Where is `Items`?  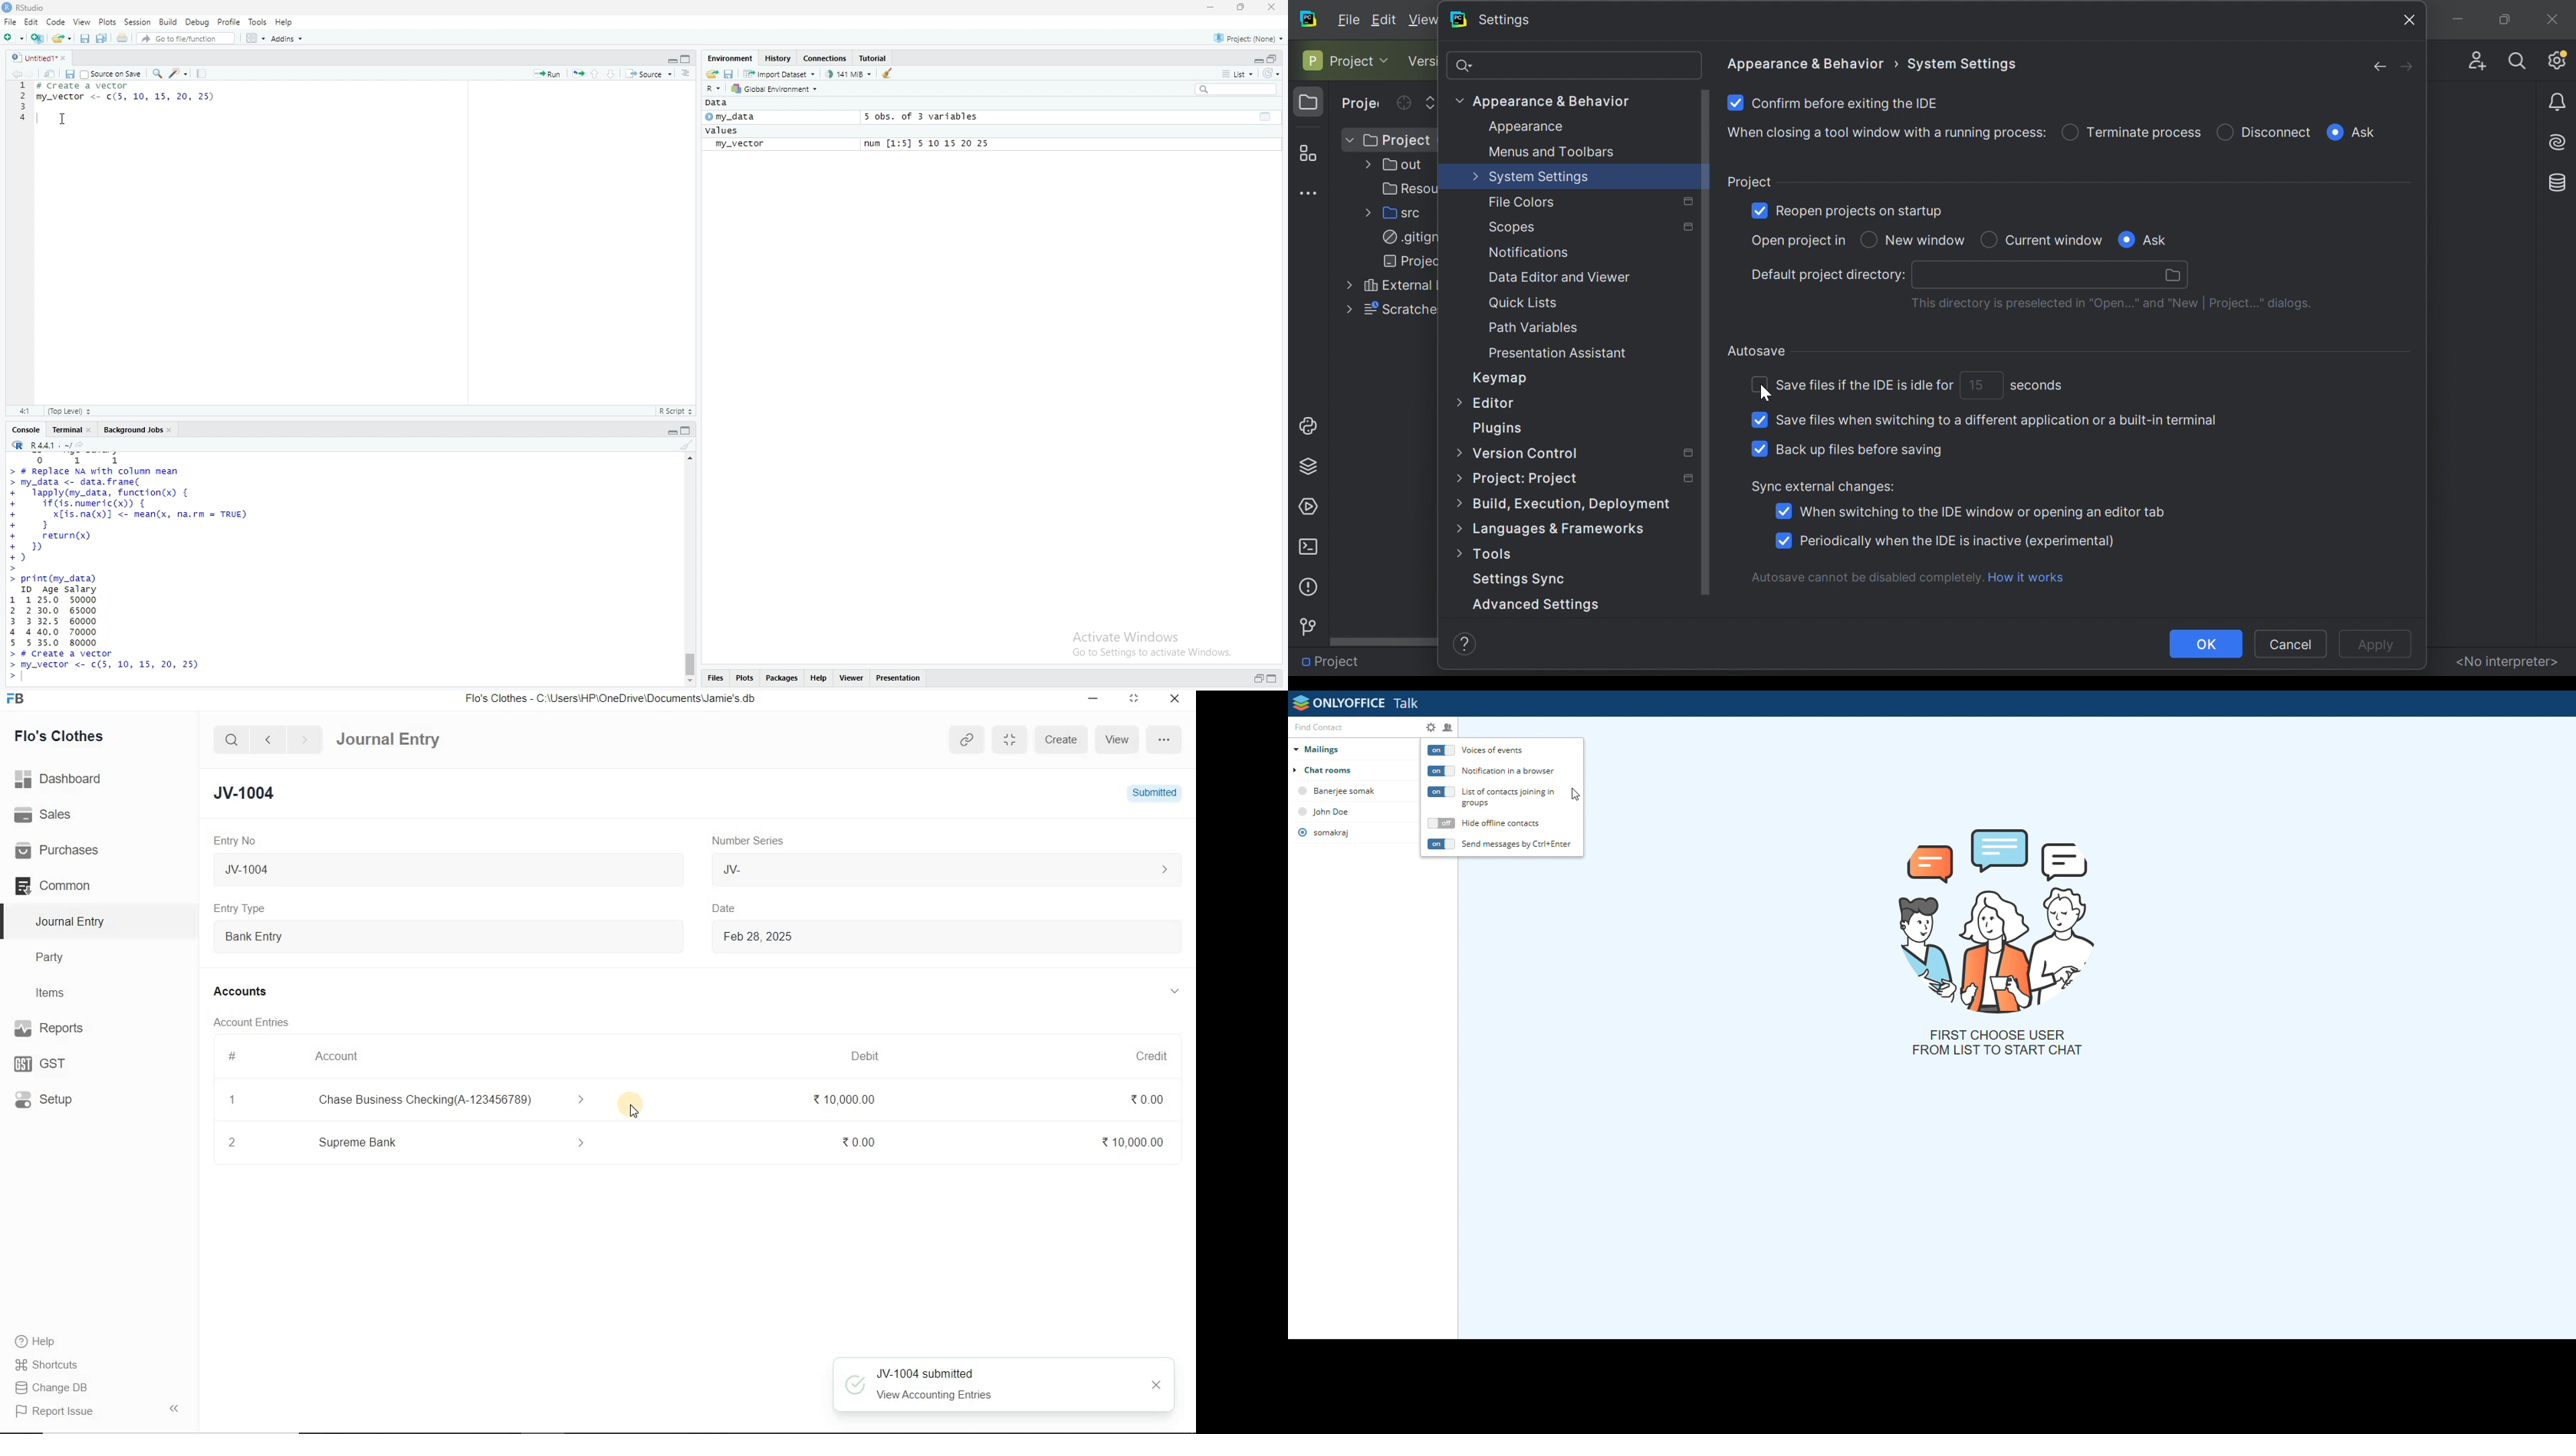
Items is located at coordinates (57, 991).